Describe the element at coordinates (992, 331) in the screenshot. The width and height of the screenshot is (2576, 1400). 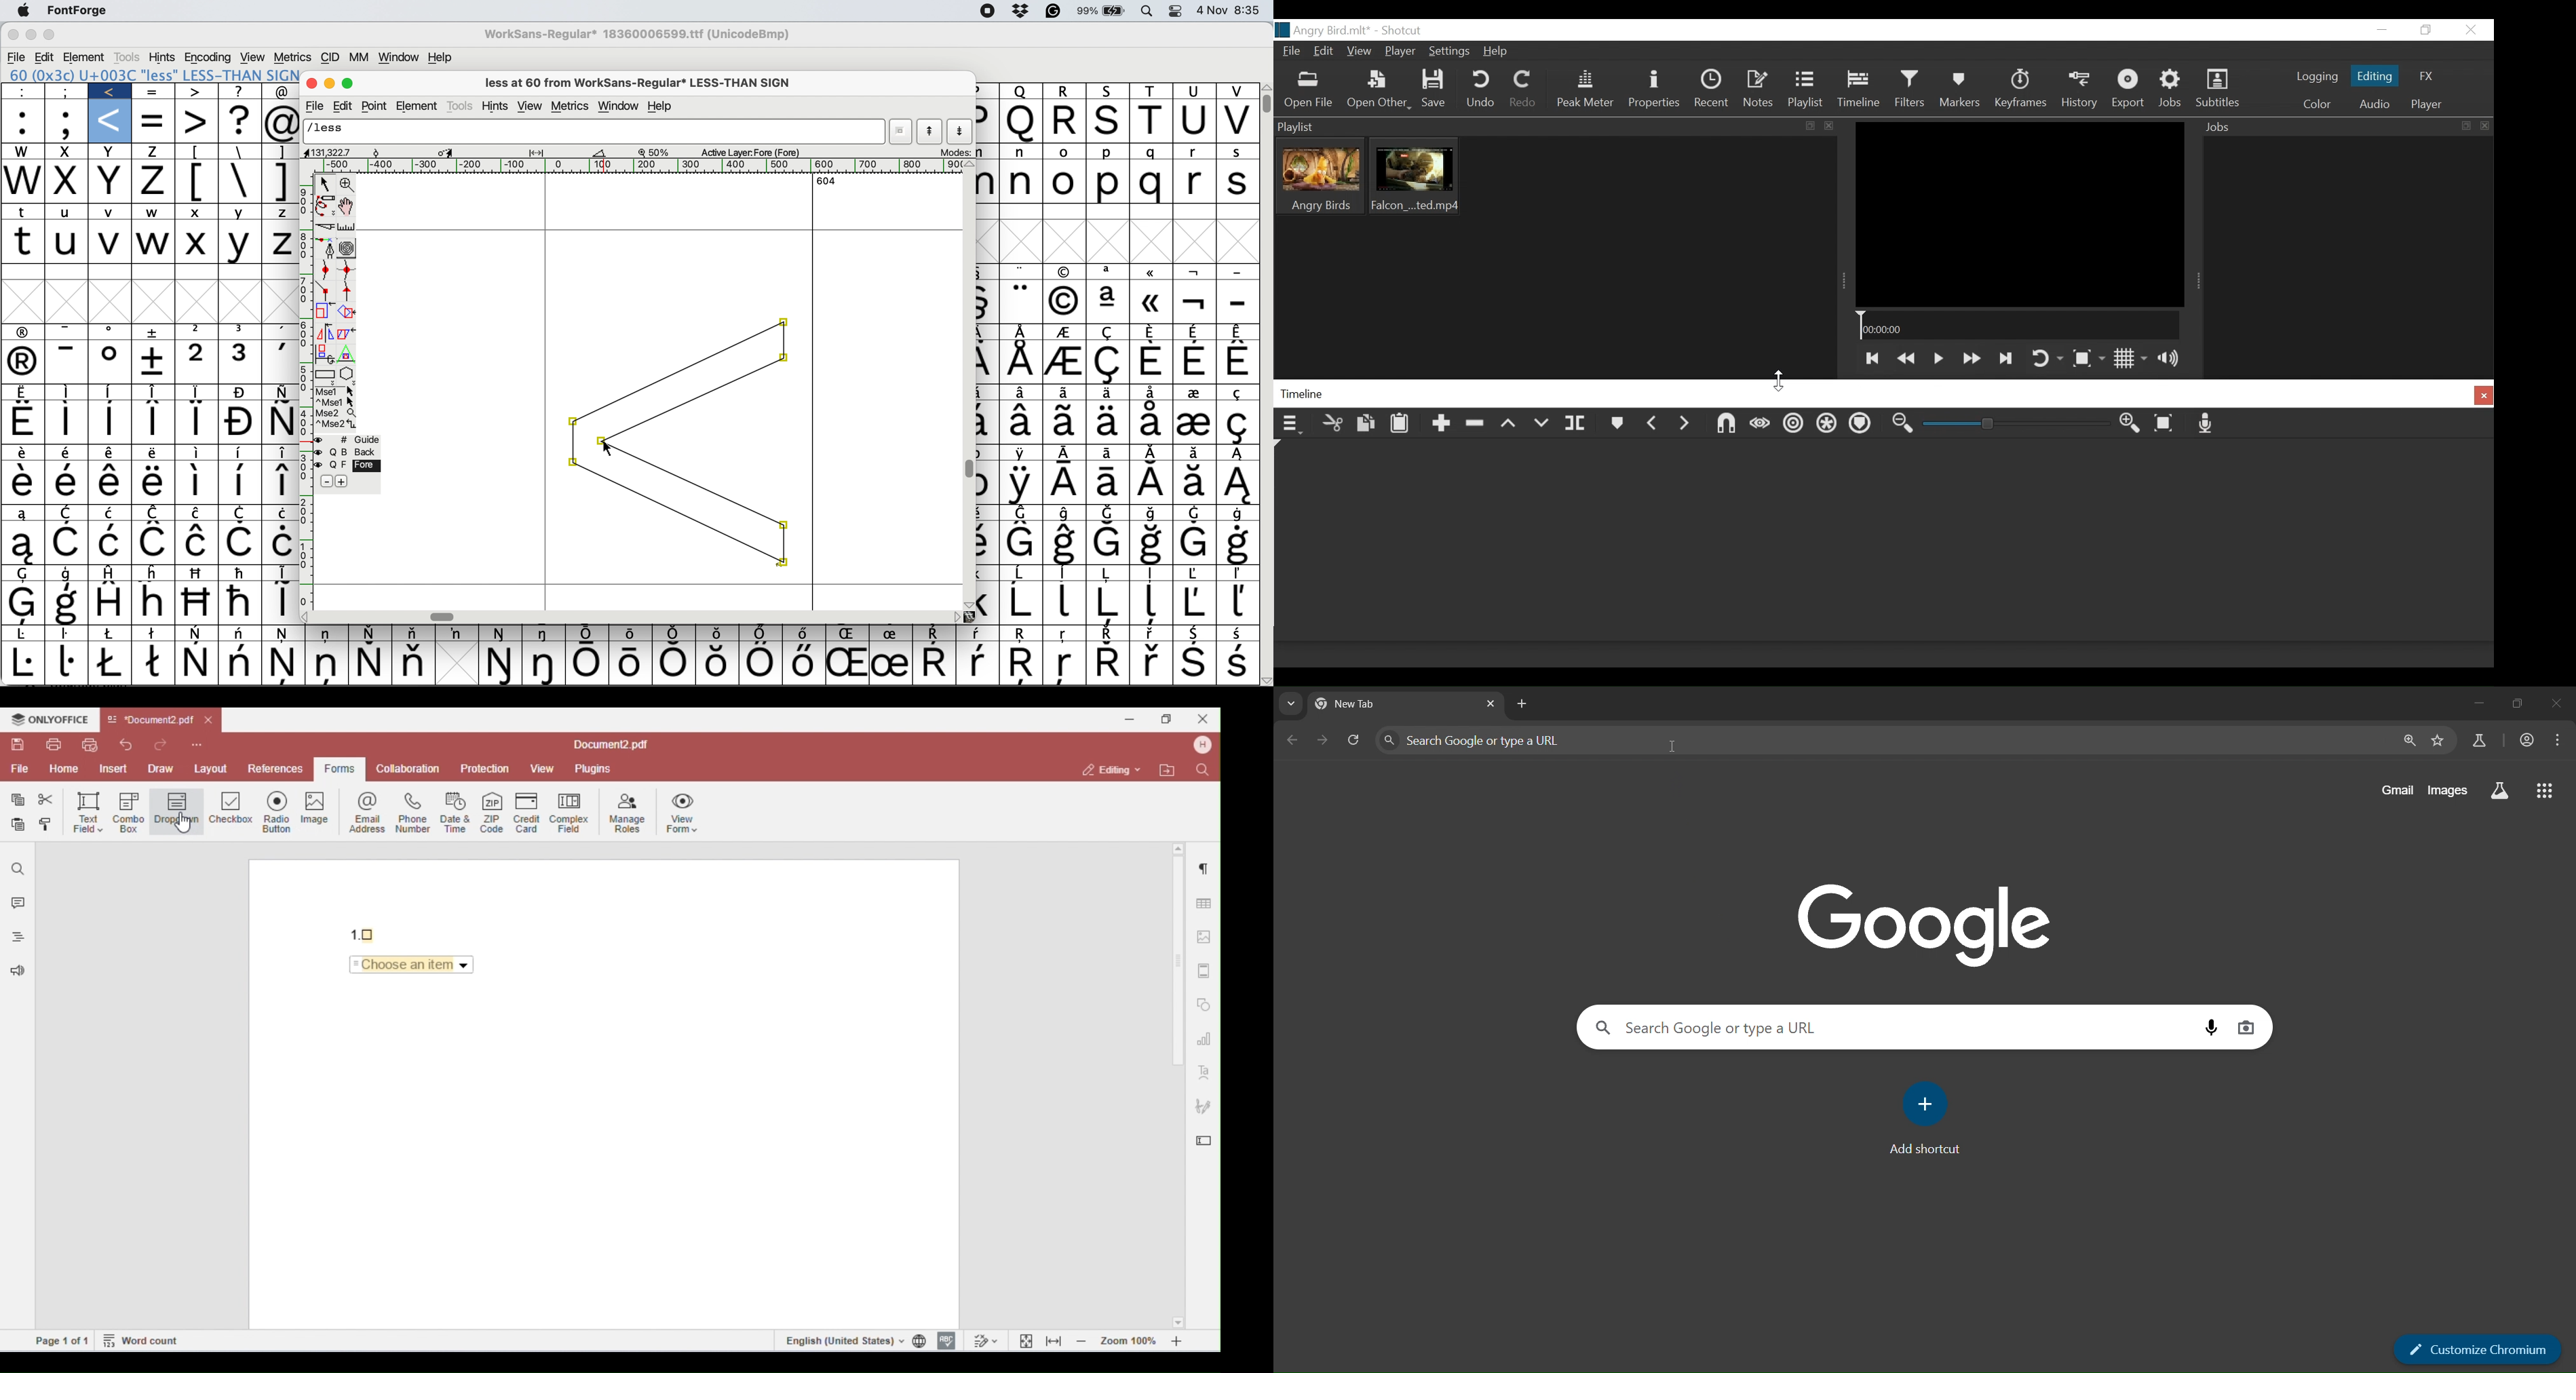
I see `Symbol` at that location.